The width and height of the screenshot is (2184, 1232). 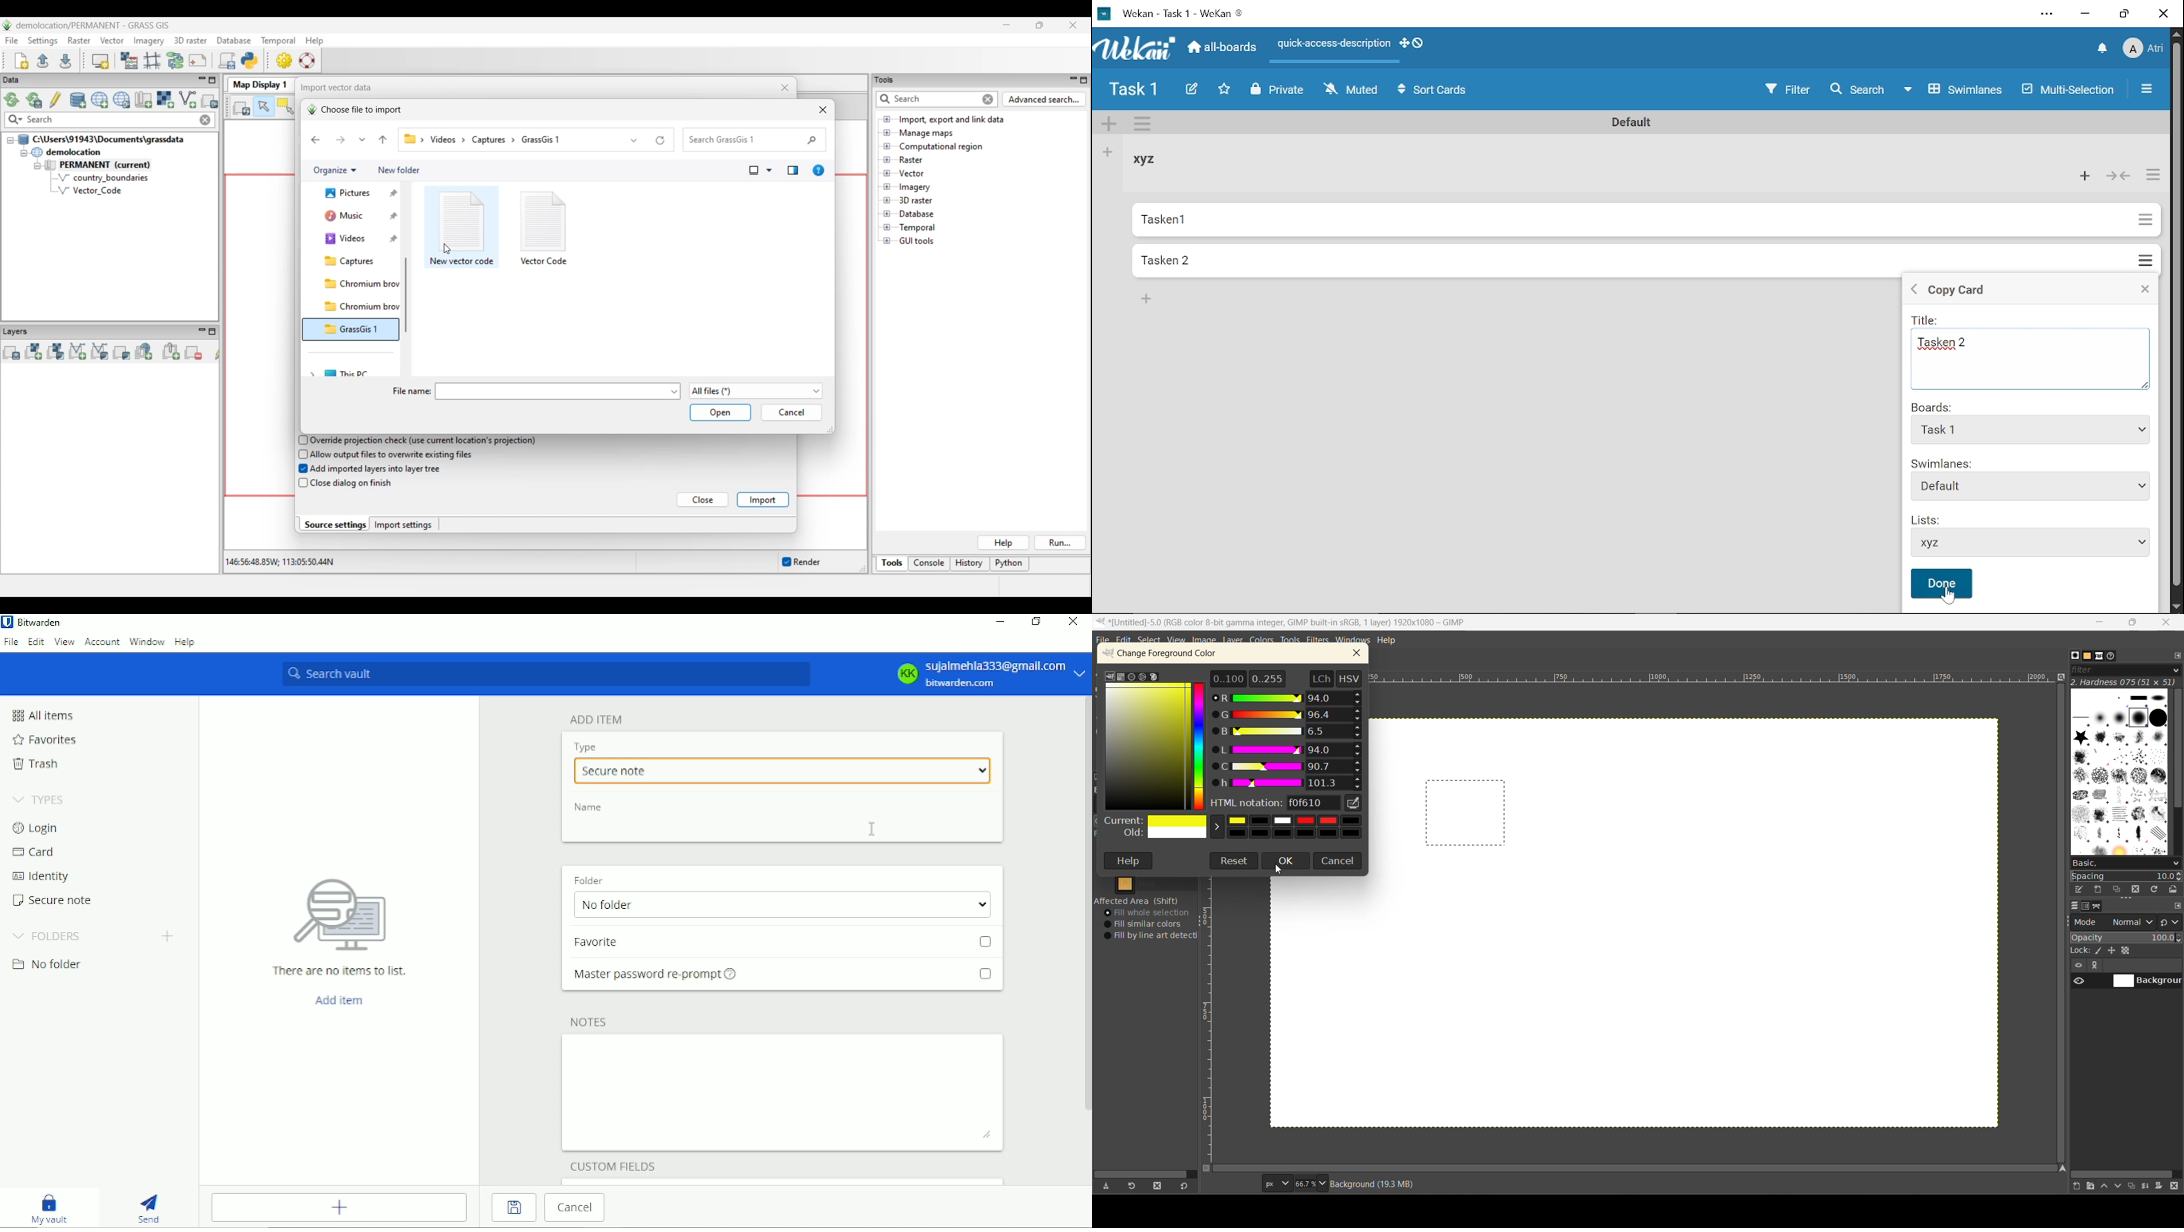 What do you see at coordinates (1074, 621) in the screenshot?
I see `Close` at bounding box center [1074, 621].